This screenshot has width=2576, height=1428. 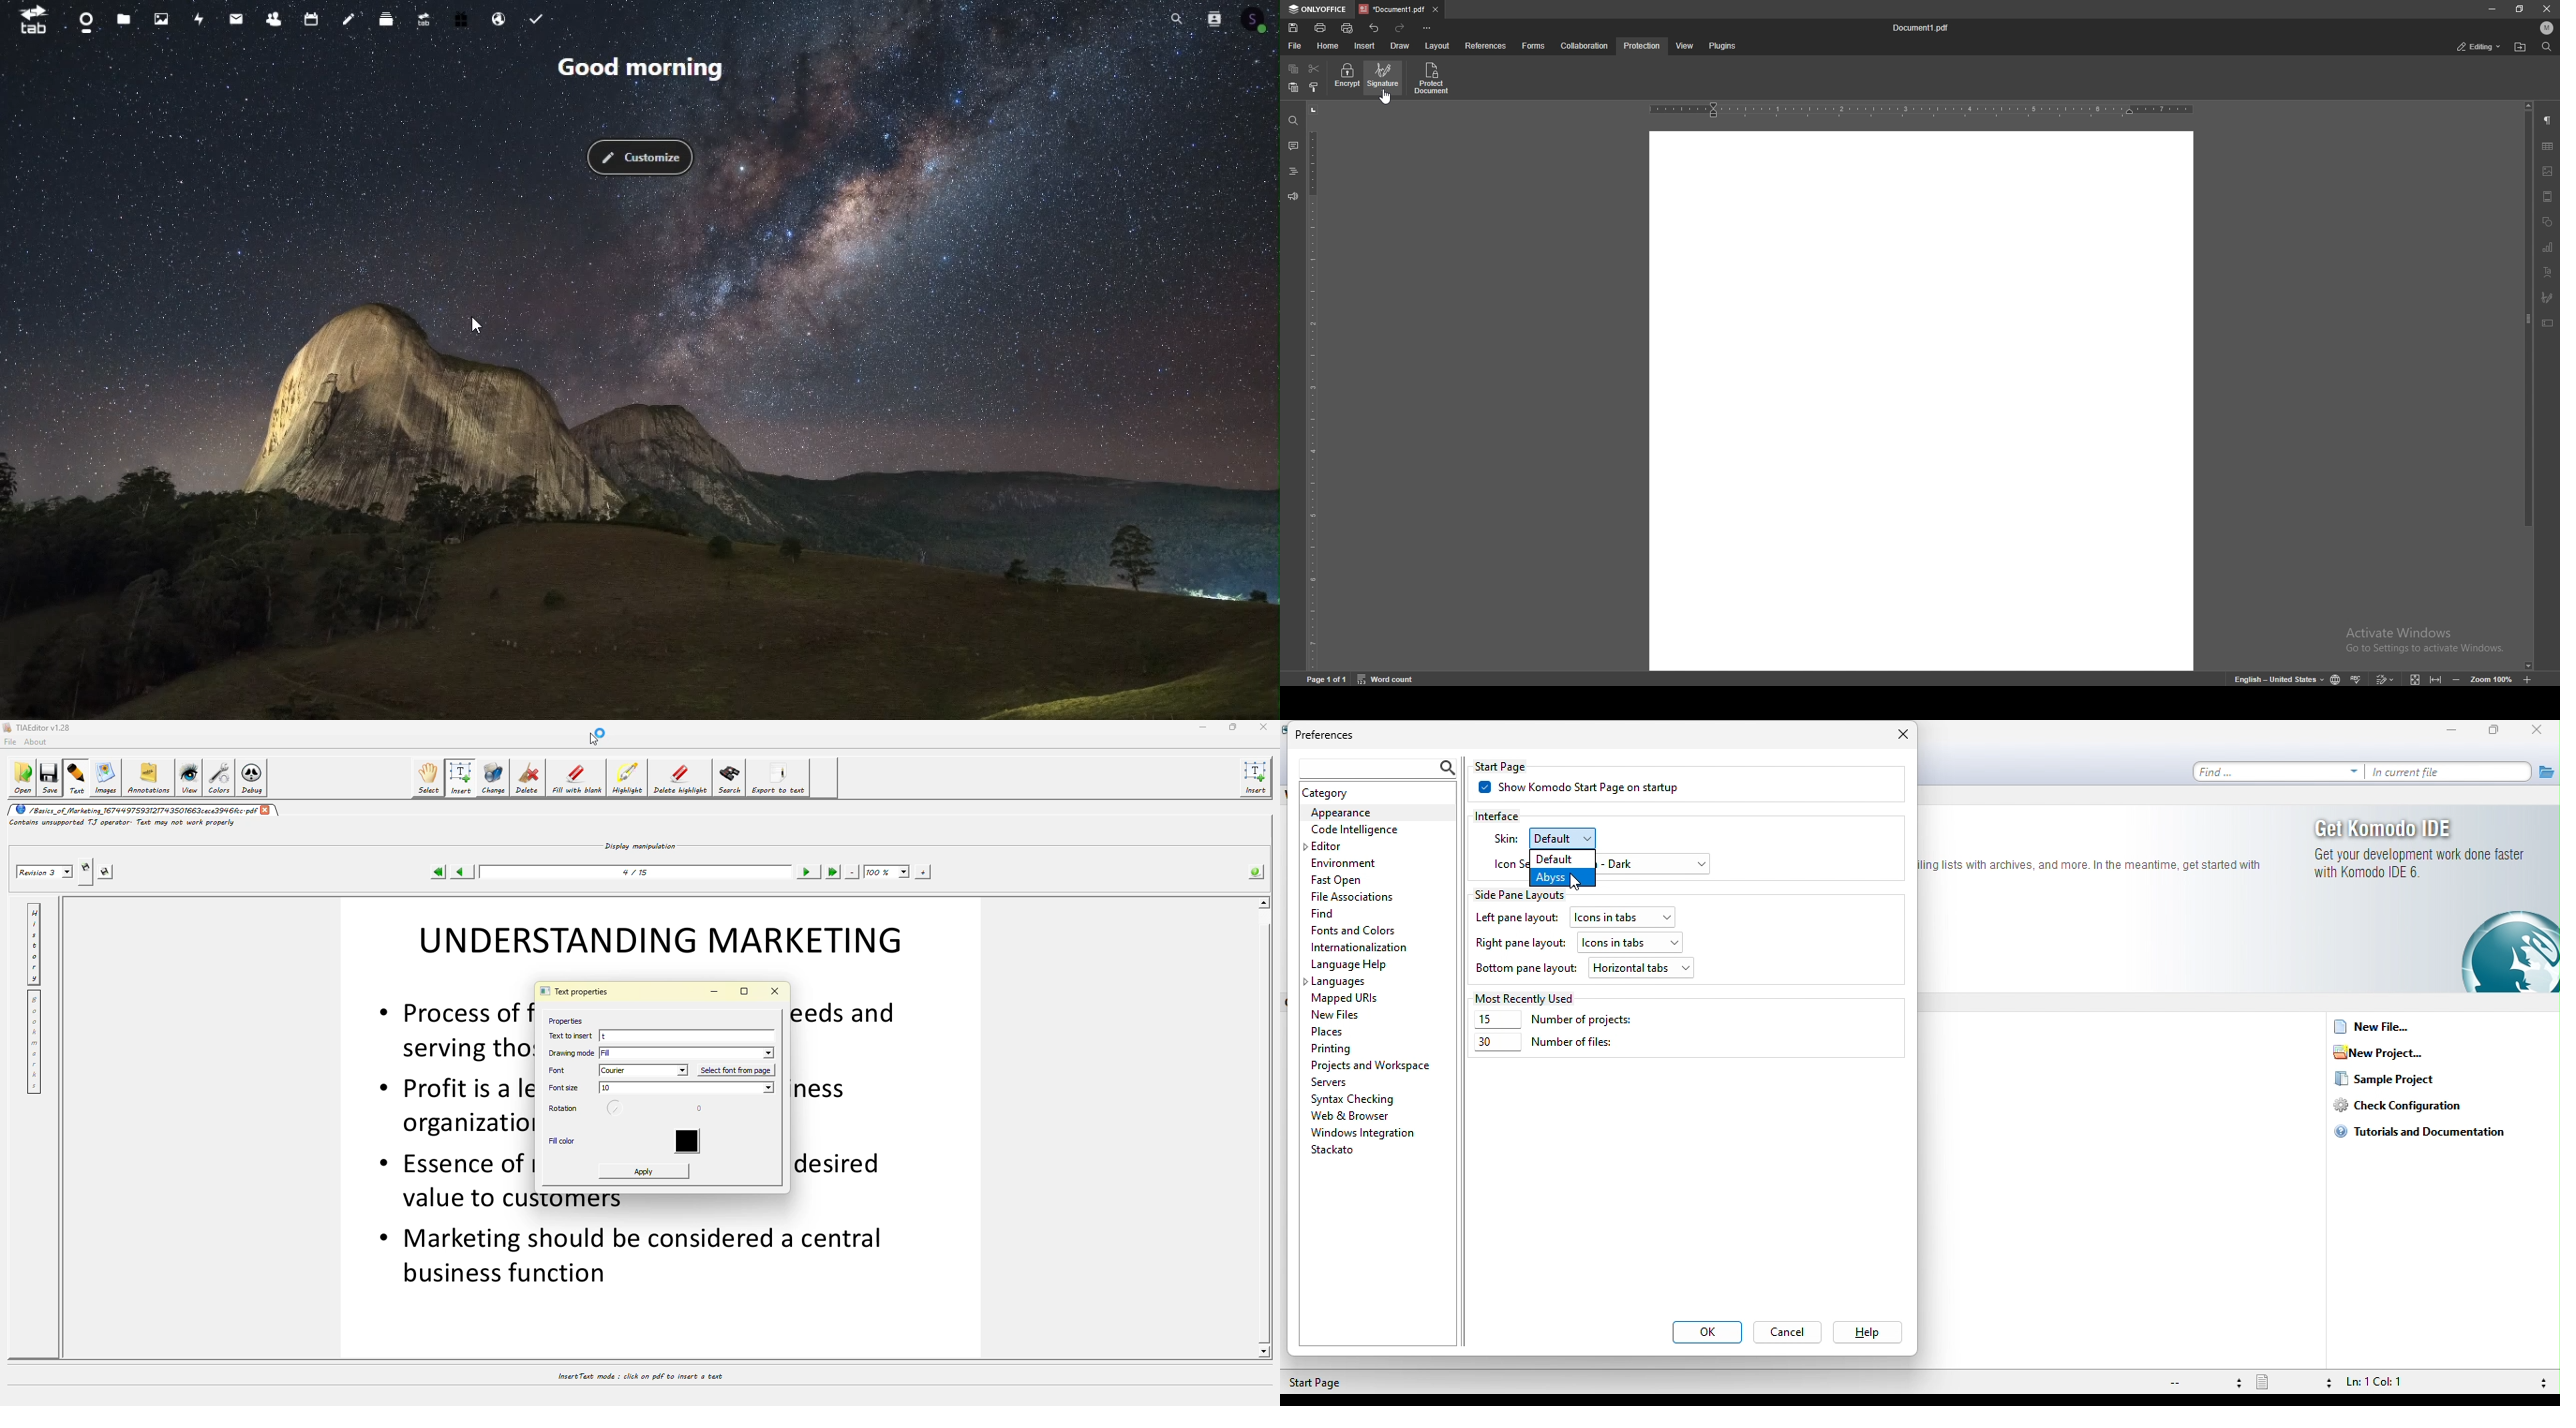 I want to click on find, so click(x=1293, y=121).